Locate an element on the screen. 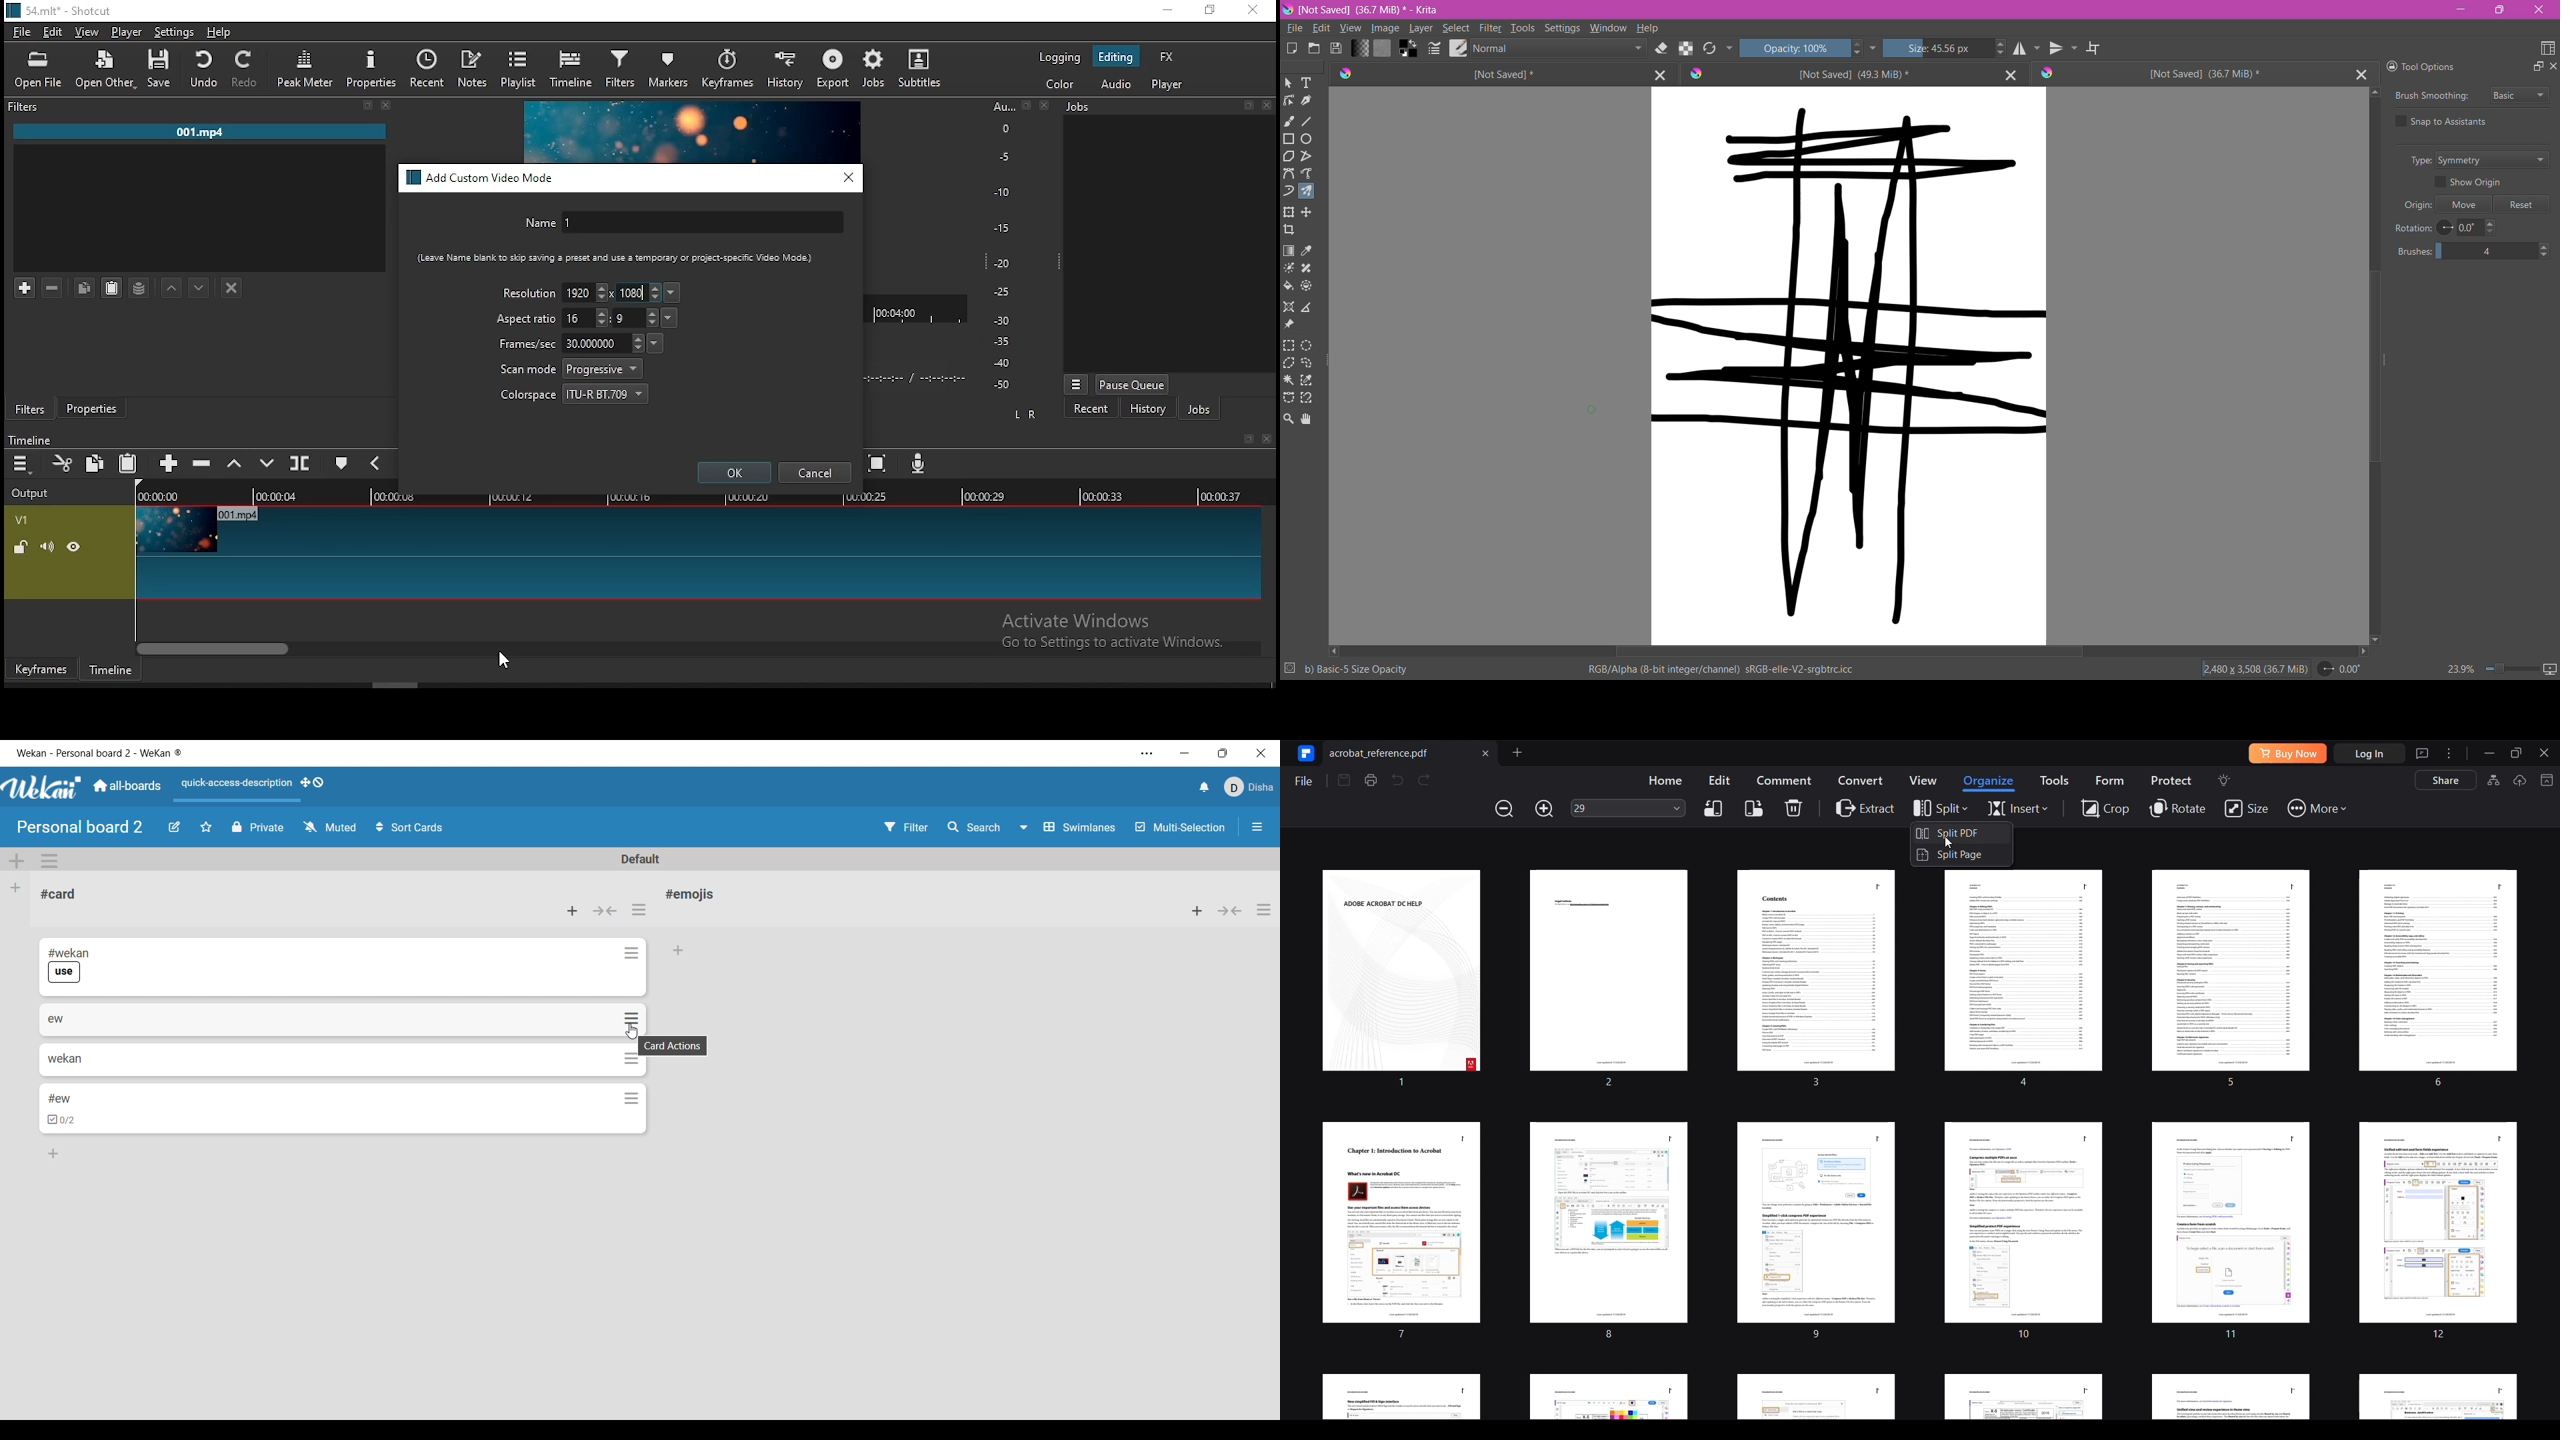 This screenshot has height=1456, width=2576. Default is located at coordinates (639, 859).